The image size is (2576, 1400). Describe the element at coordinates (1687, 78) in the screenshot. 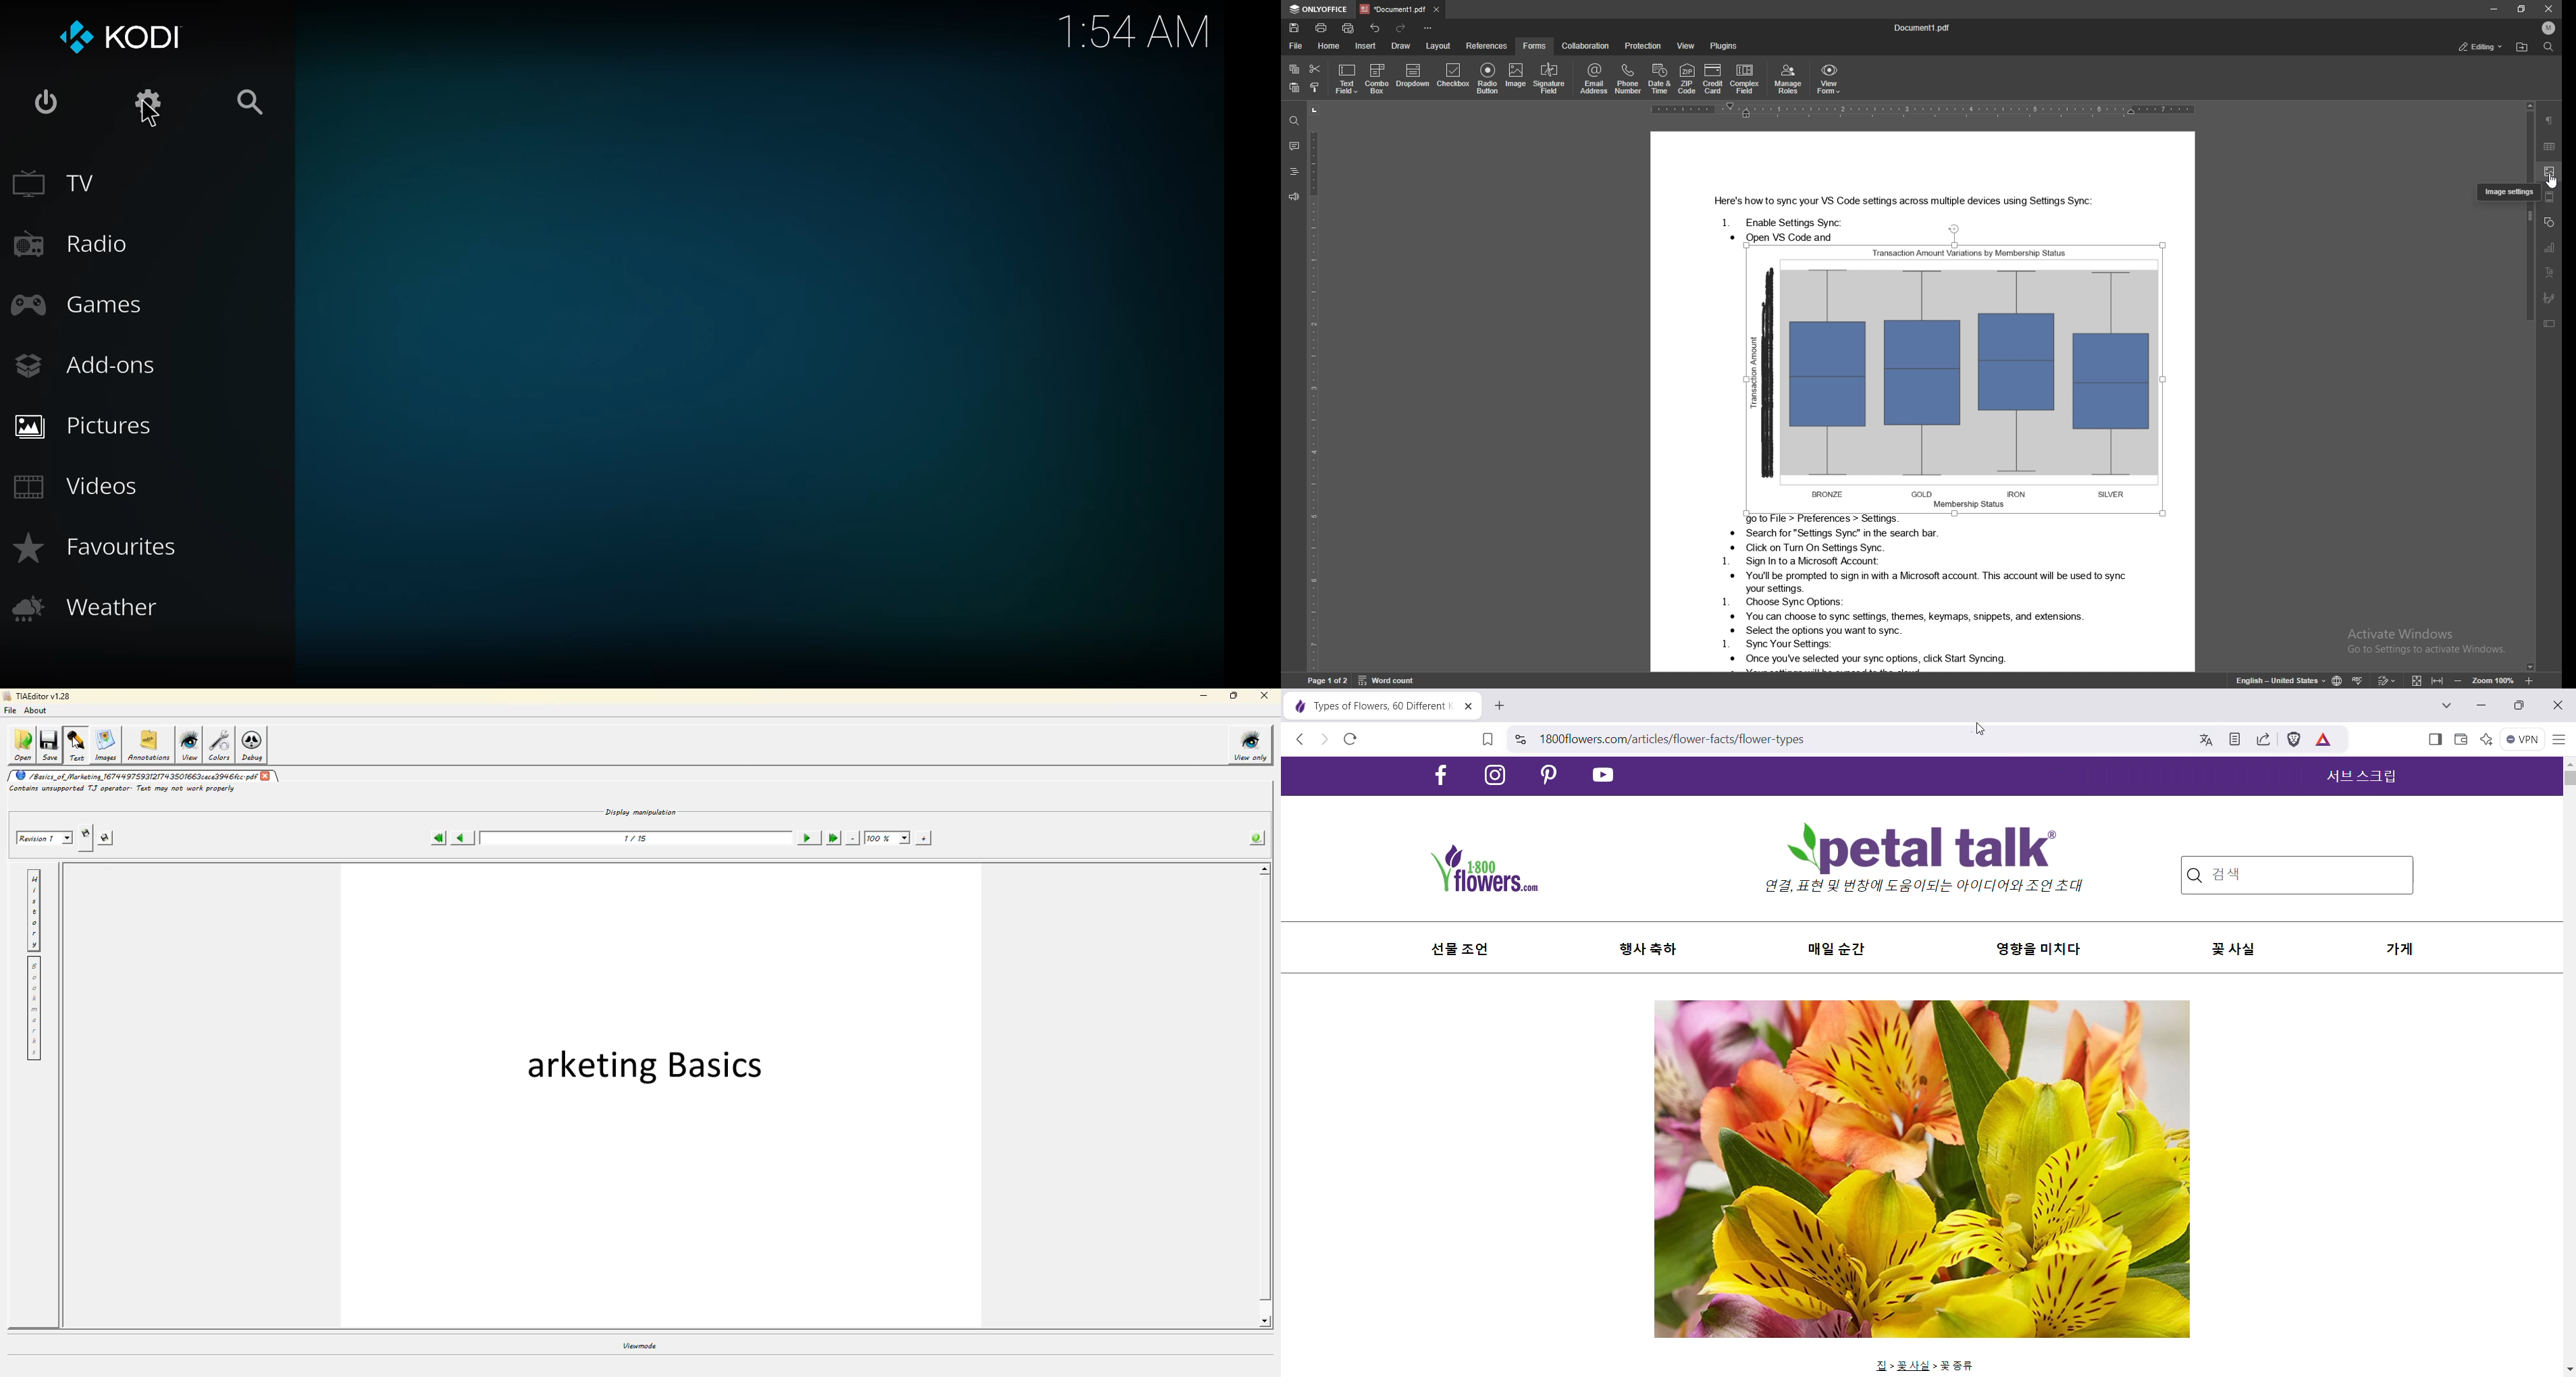

I see `zip code` at that location.